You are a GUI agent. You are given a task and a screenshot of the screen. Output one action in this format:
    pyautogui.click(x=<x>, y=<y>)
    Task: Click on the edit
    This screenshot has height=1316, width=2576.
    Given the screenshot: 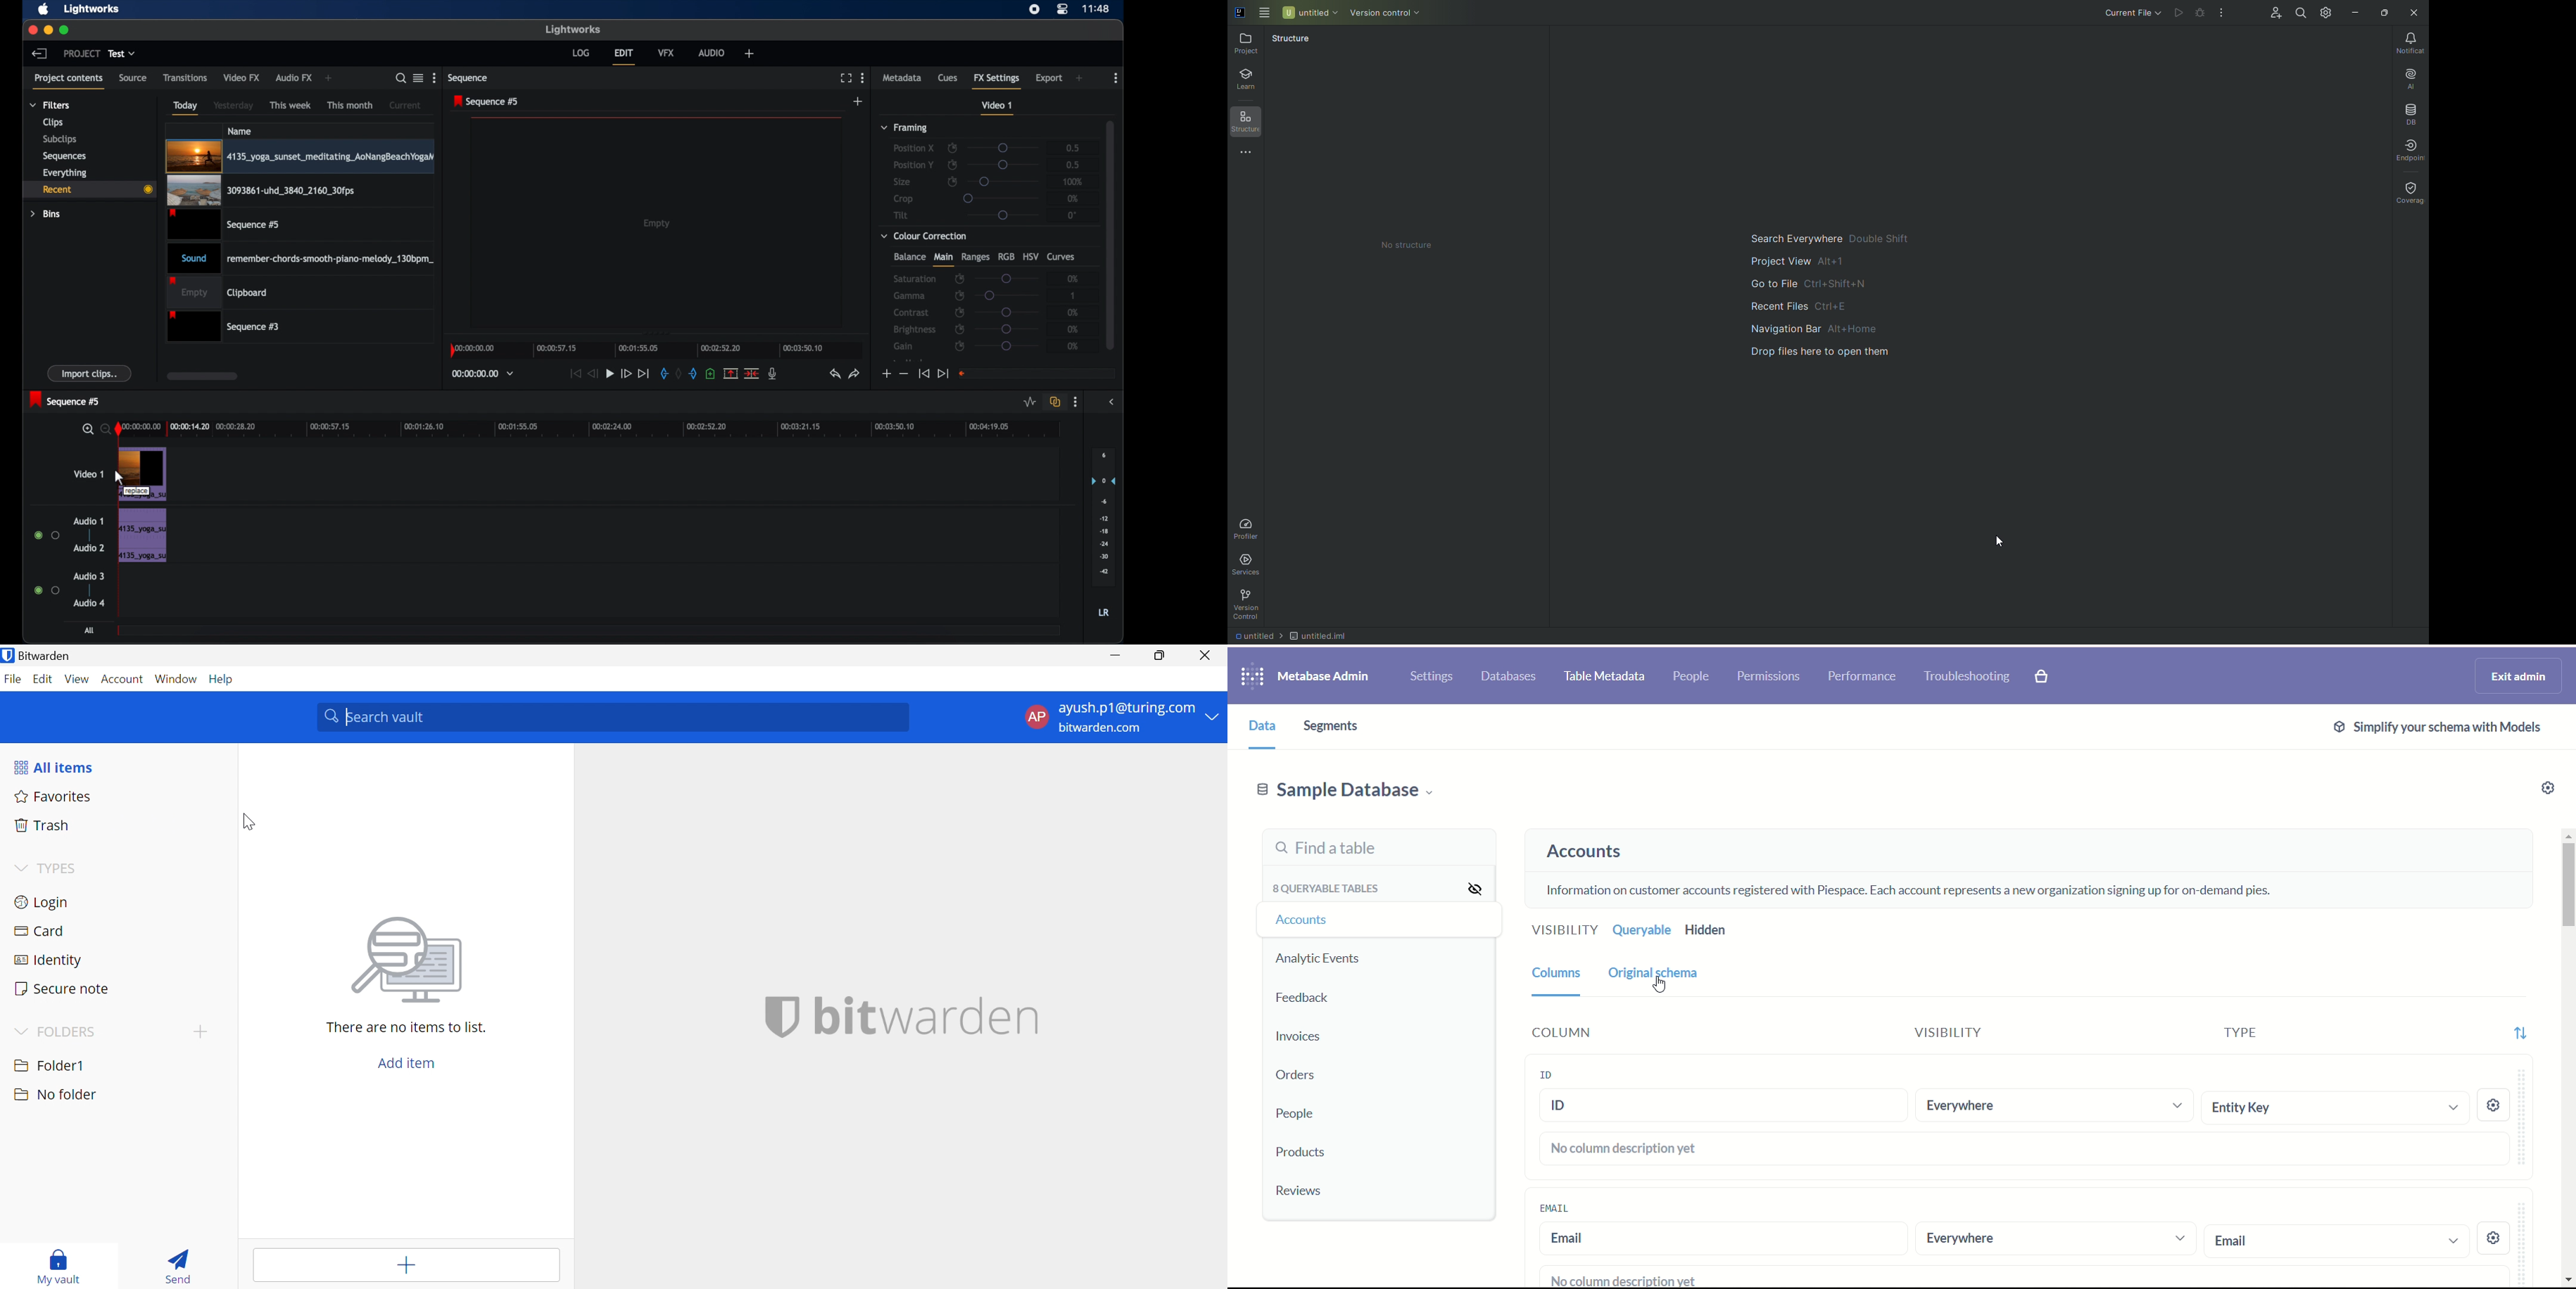 What is the action you would take?
    pyautogui.click(x=624, y=57)
    